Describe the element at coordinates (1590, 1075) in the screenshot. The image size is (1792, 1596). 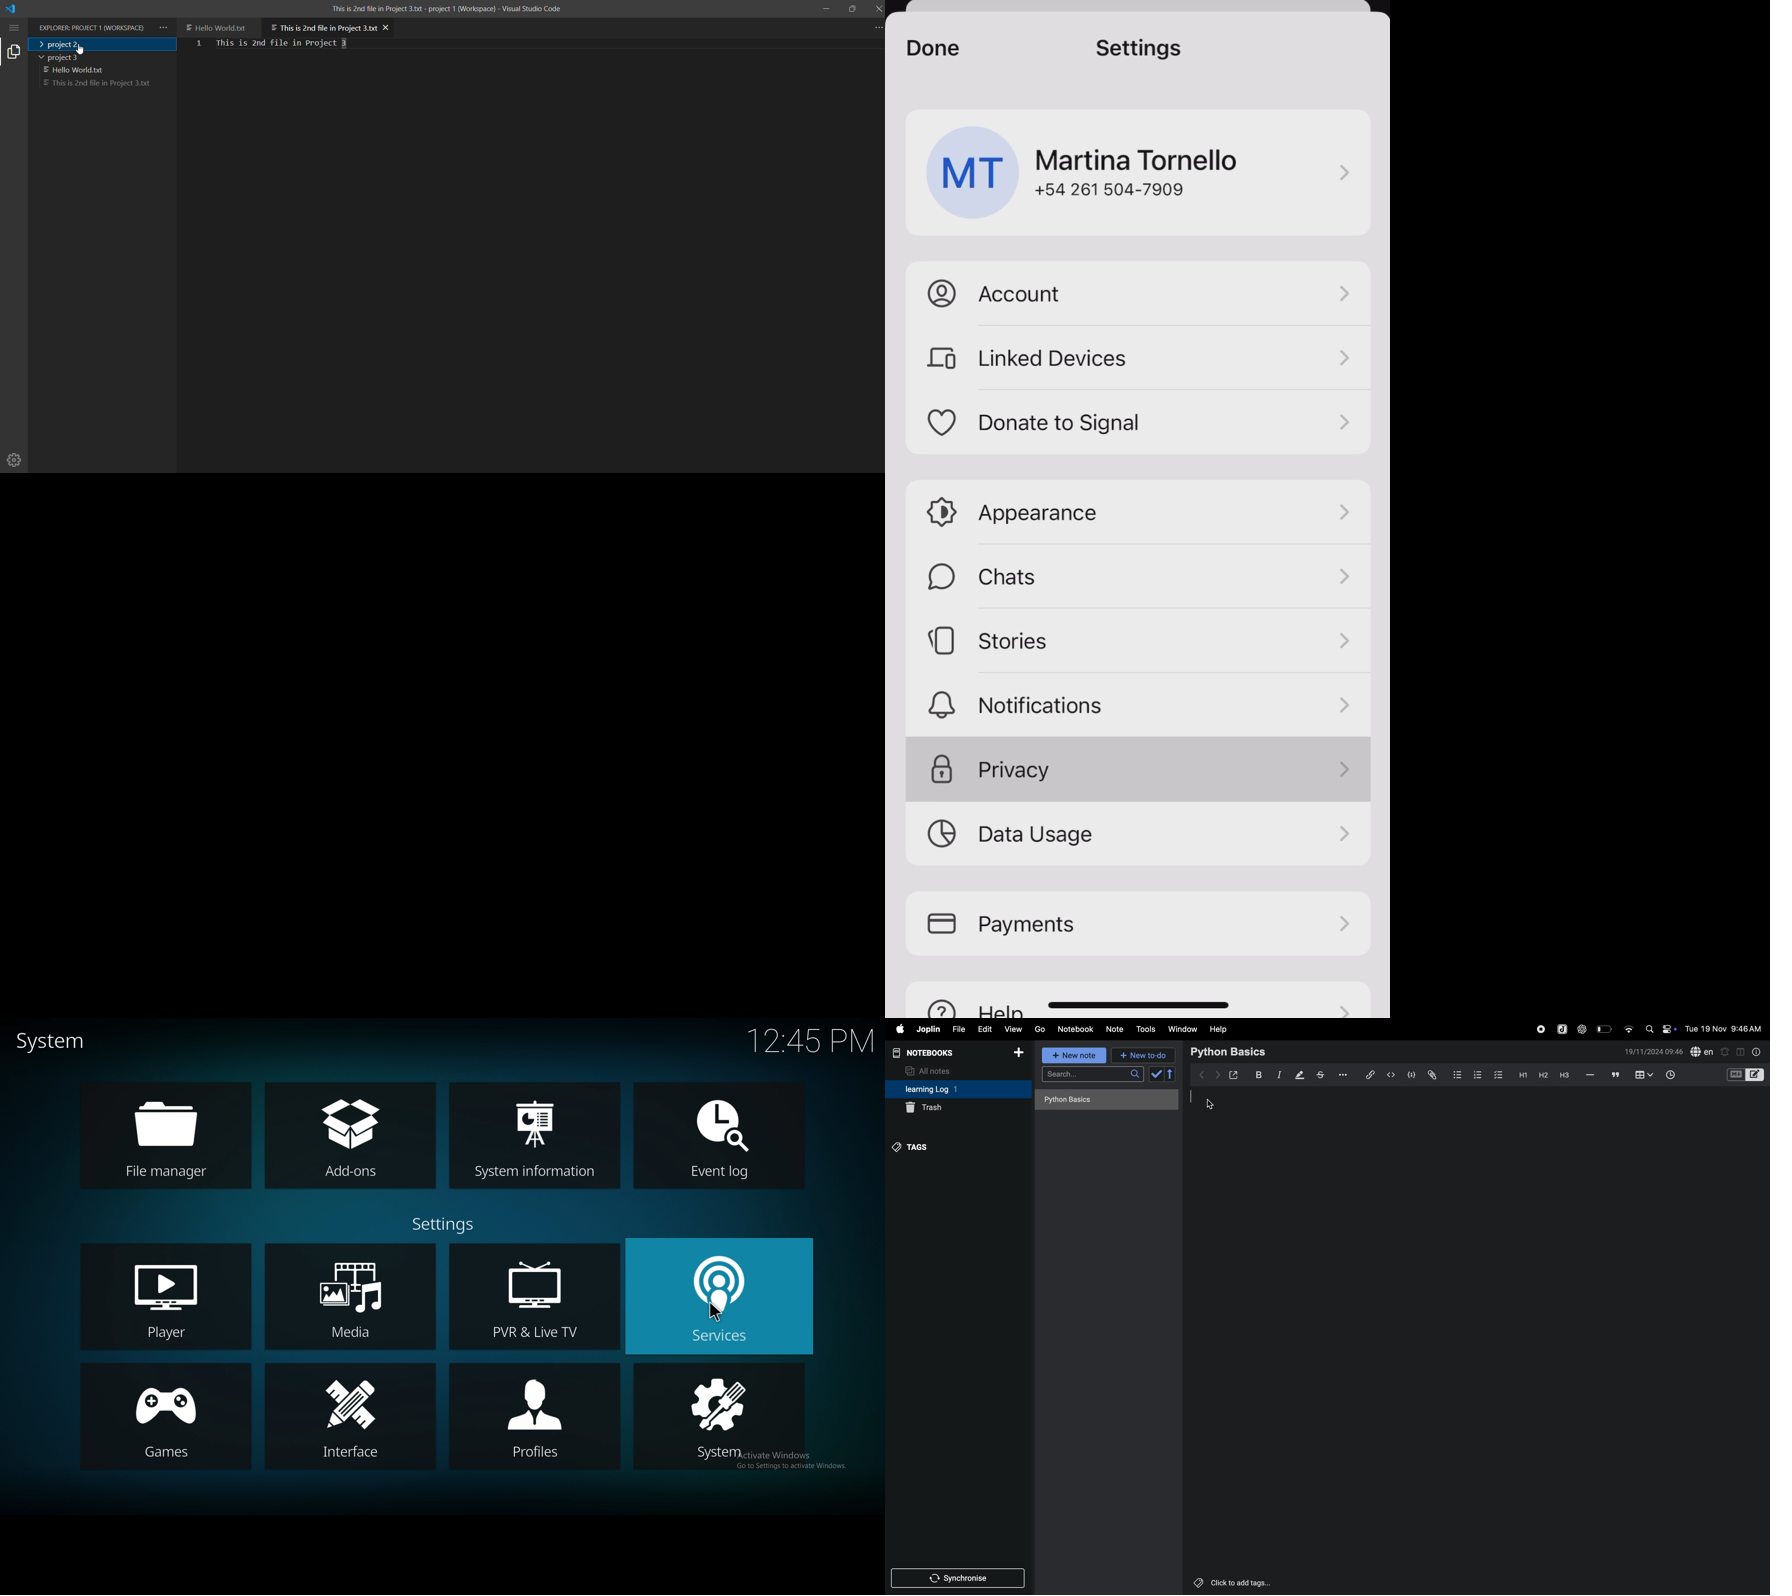
I see `hifen` at that location.